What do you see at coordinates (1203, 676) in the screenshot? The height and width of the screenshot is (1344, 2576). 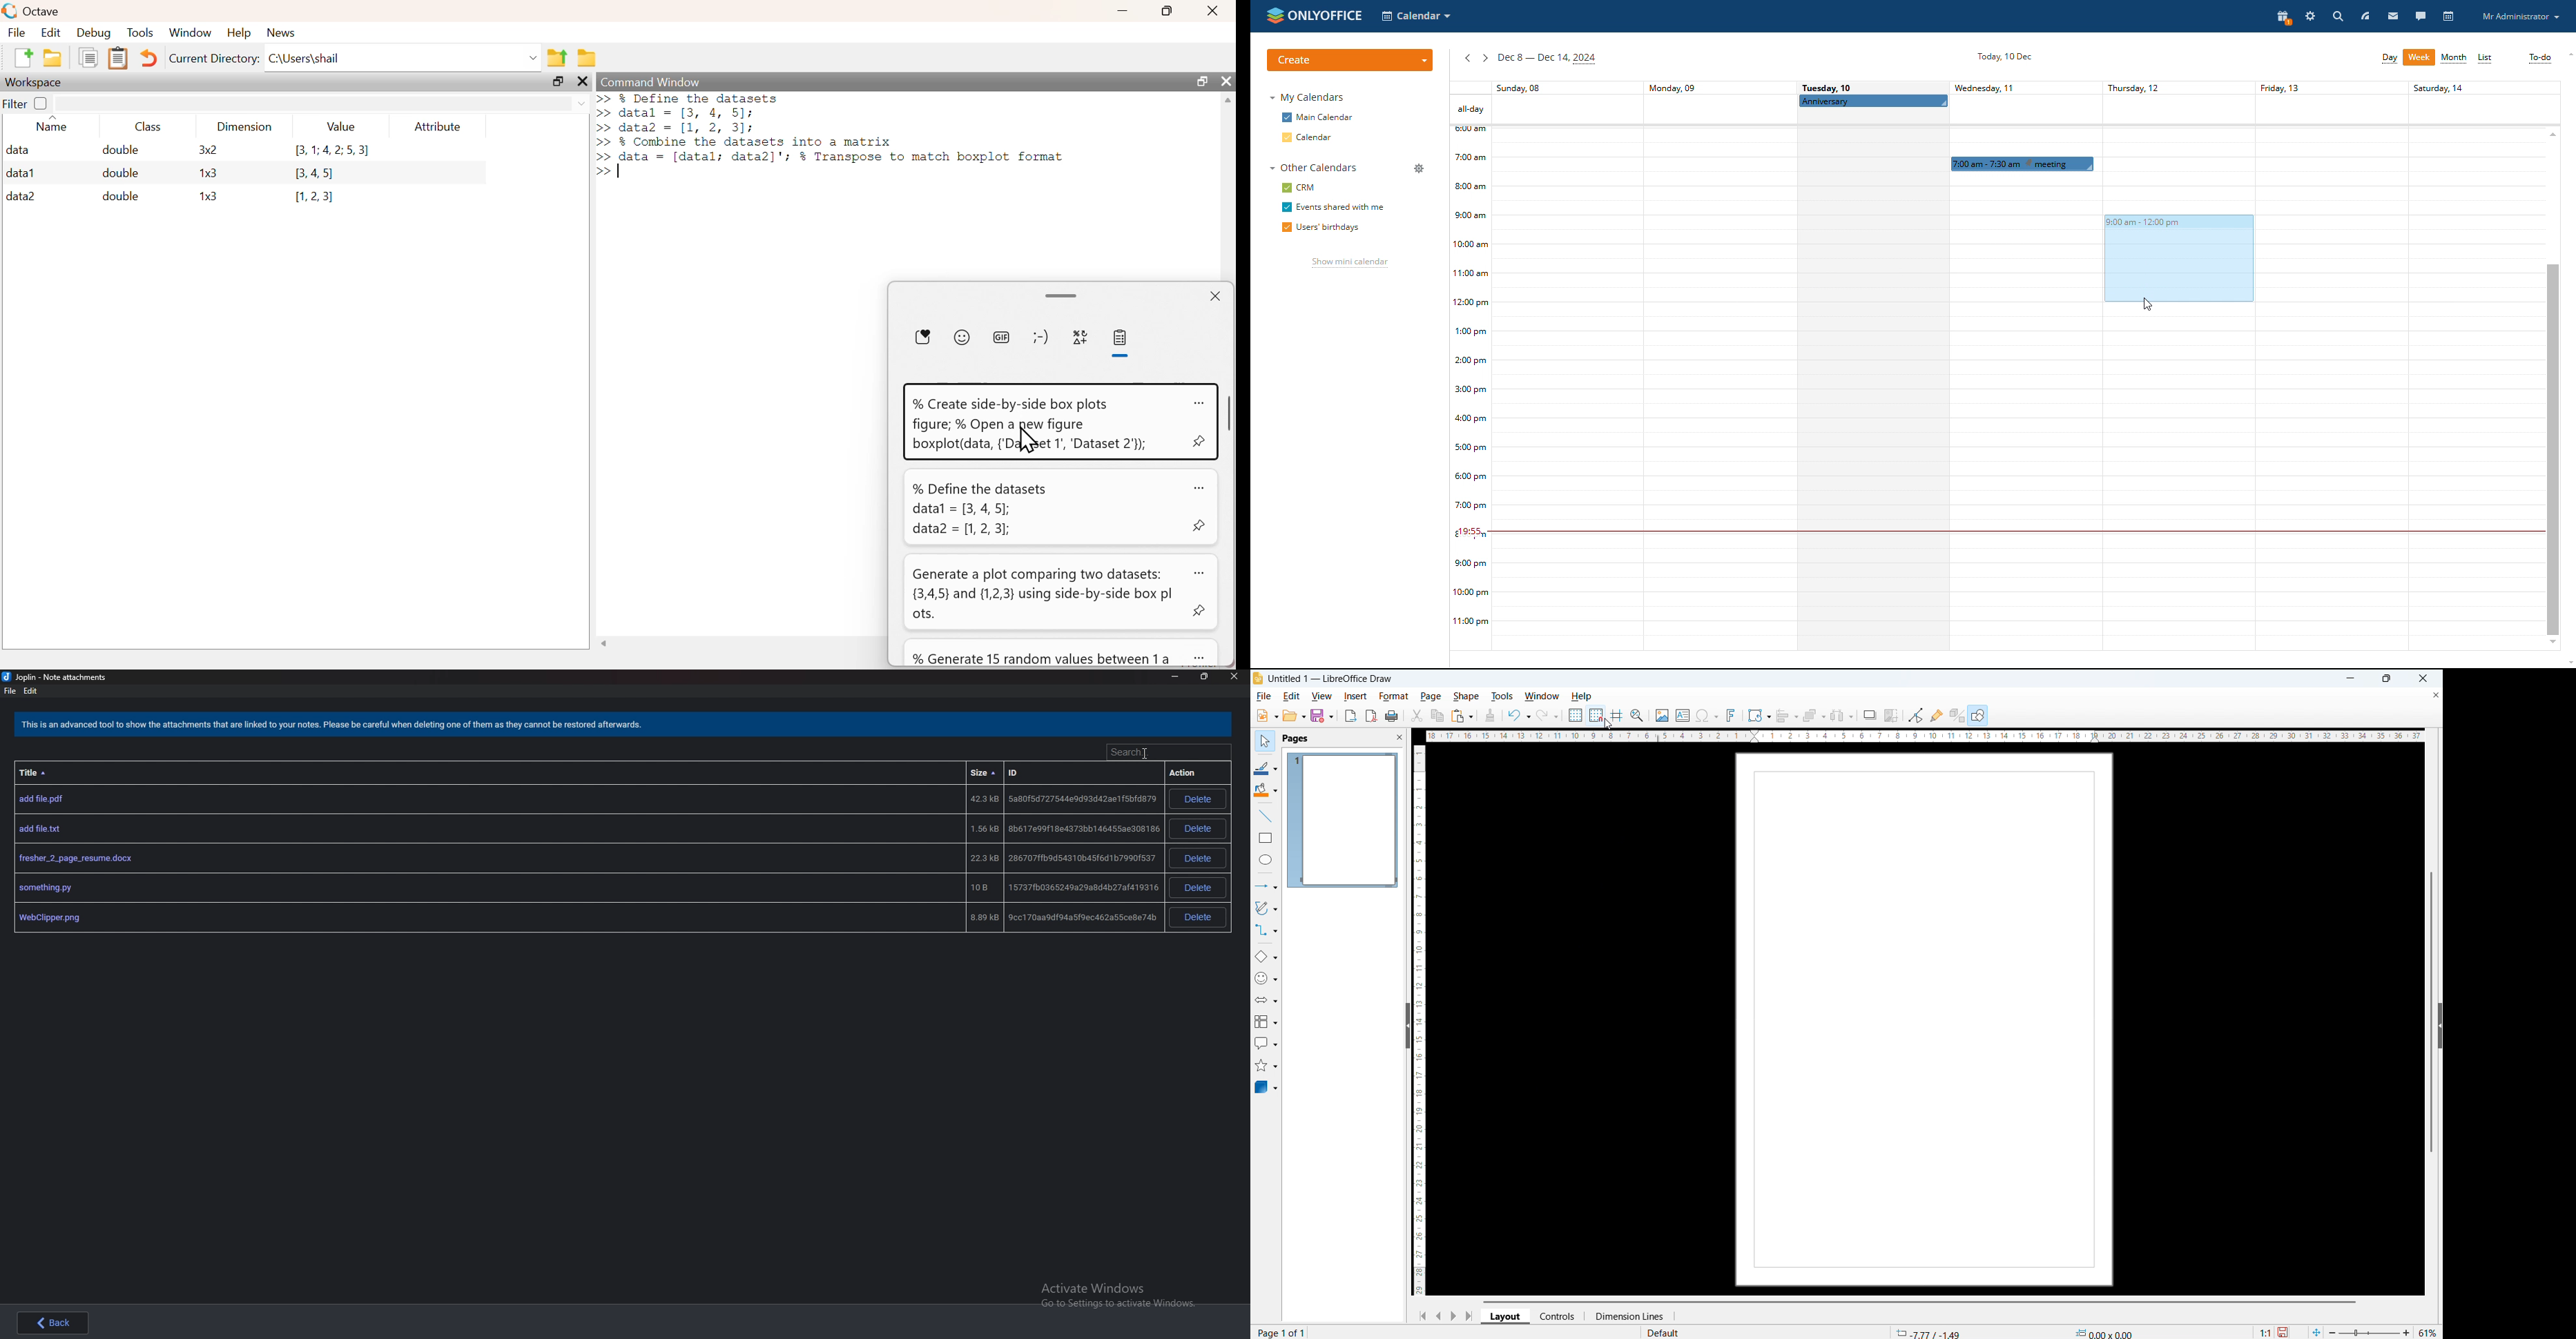 I see `Resize` at bounding box center [1203, 676].